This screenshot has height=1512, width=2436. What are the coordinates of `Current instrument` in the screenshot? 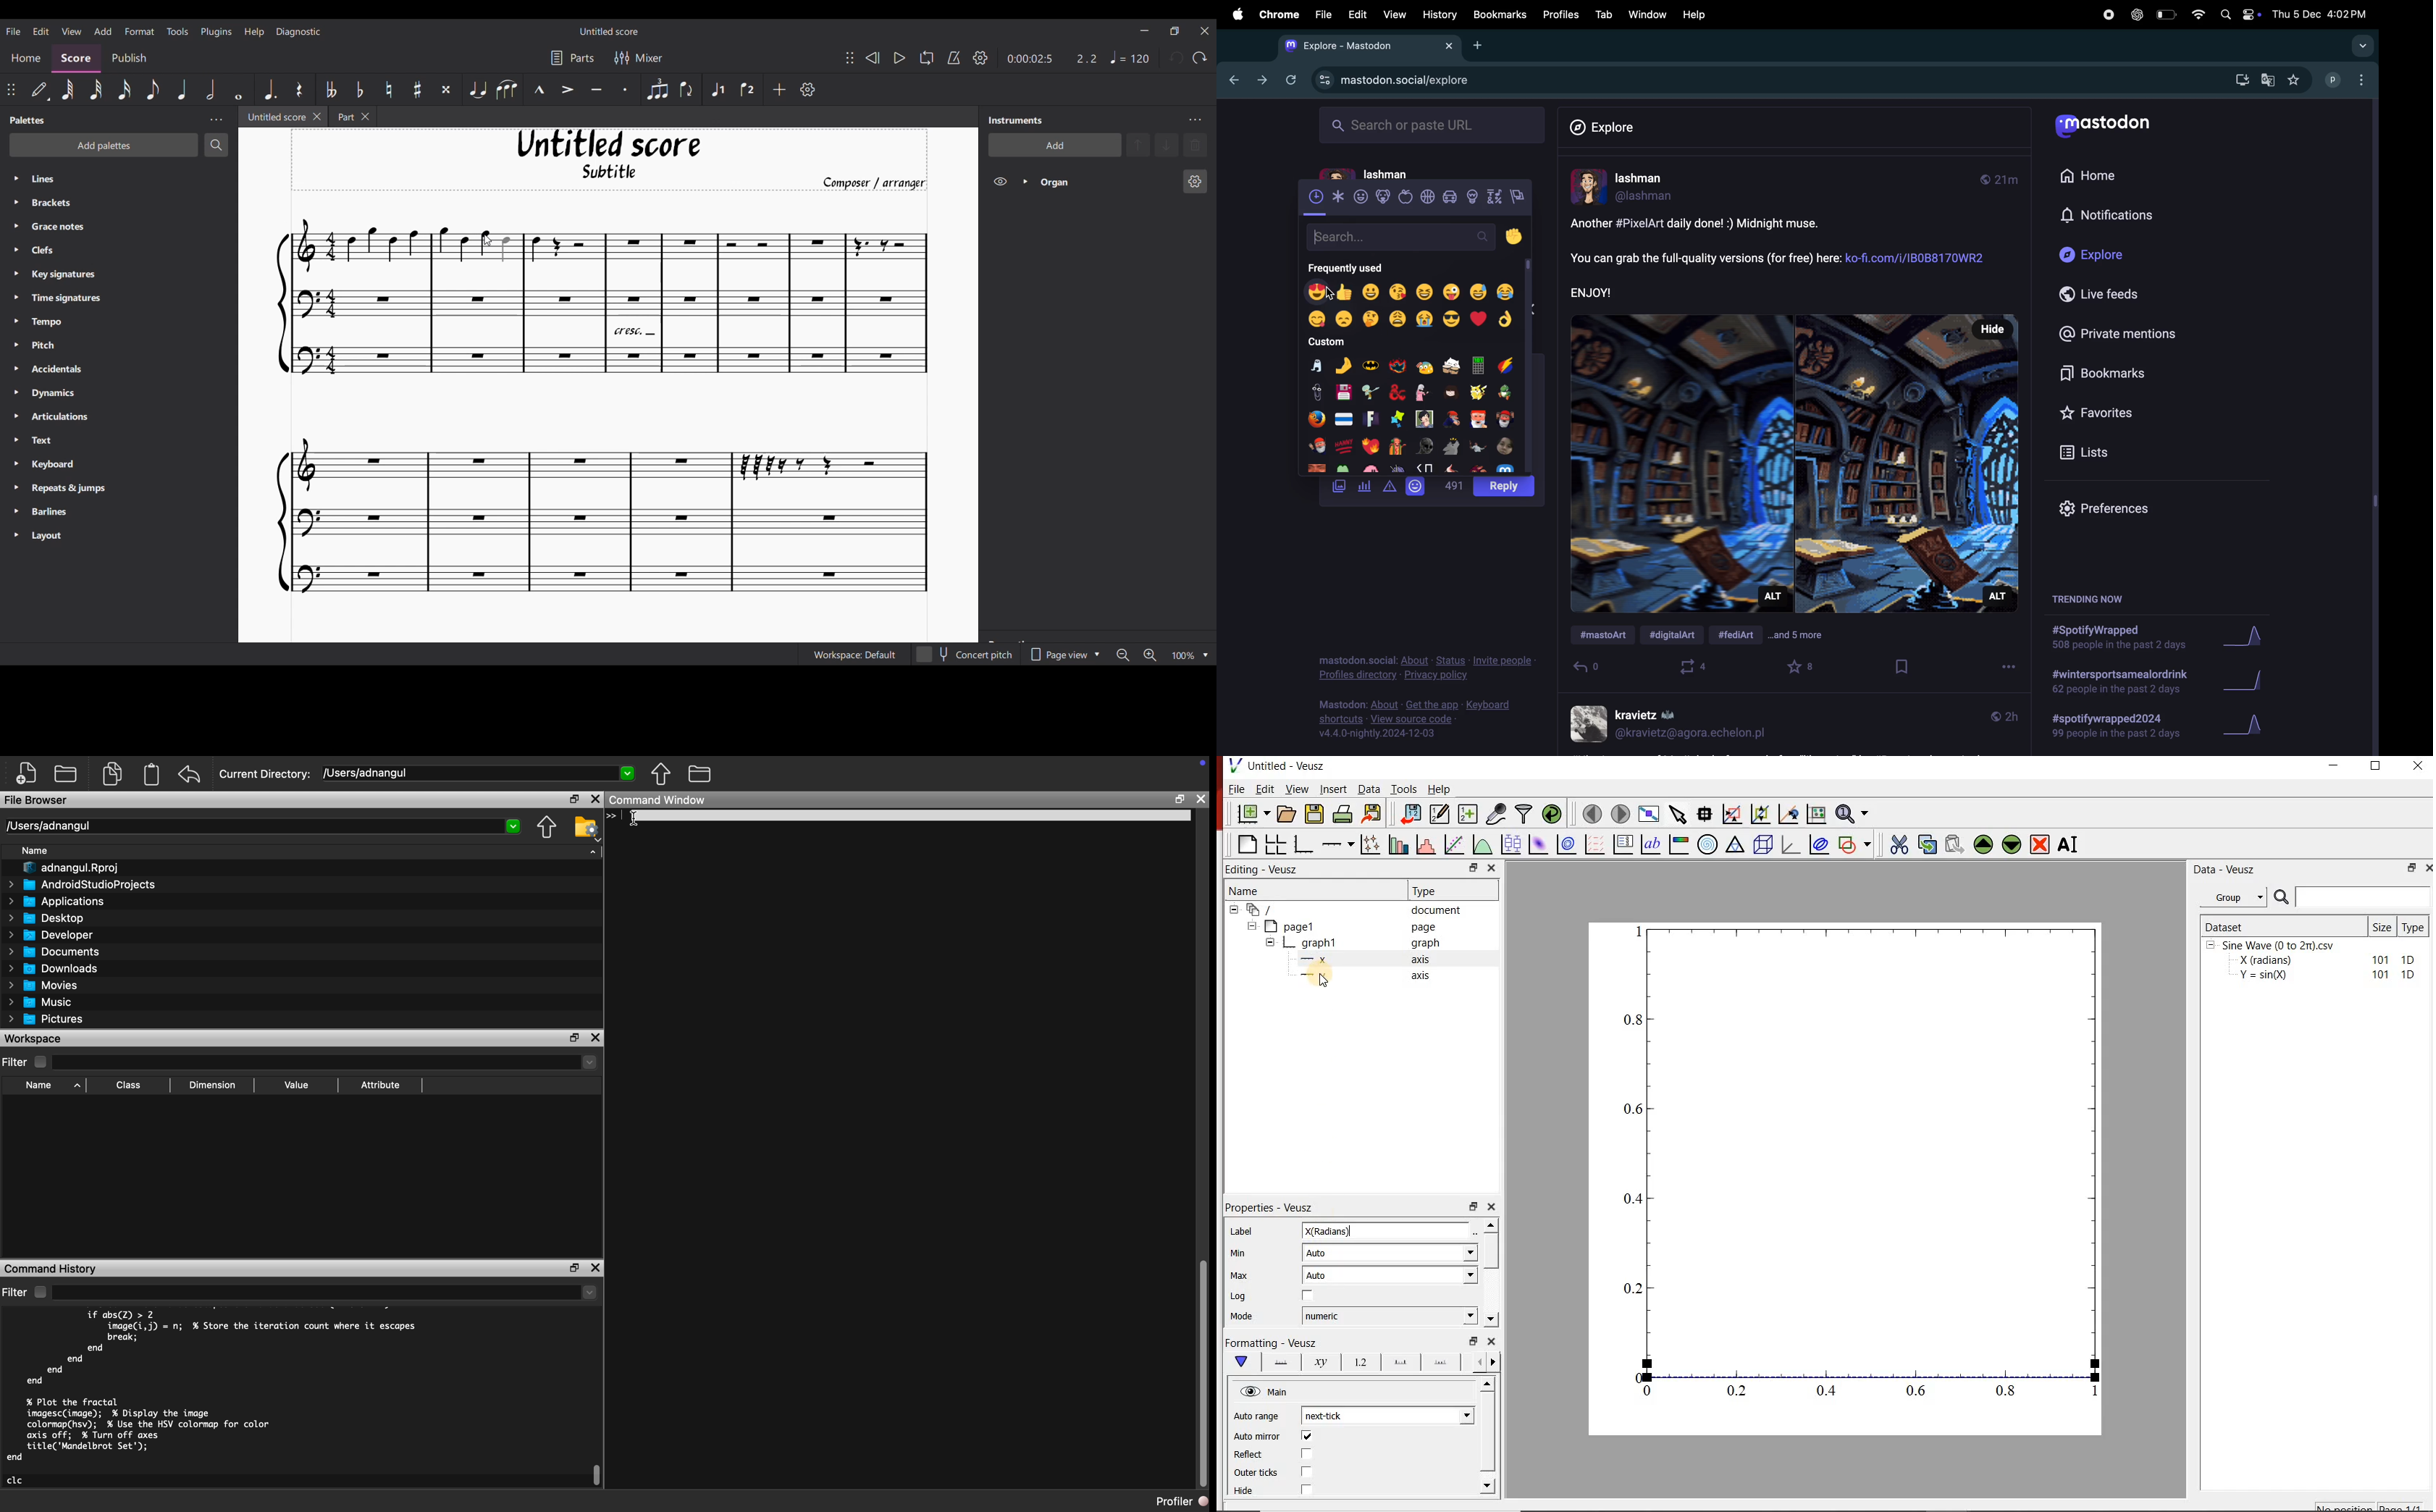 It's located at (1107, 182).